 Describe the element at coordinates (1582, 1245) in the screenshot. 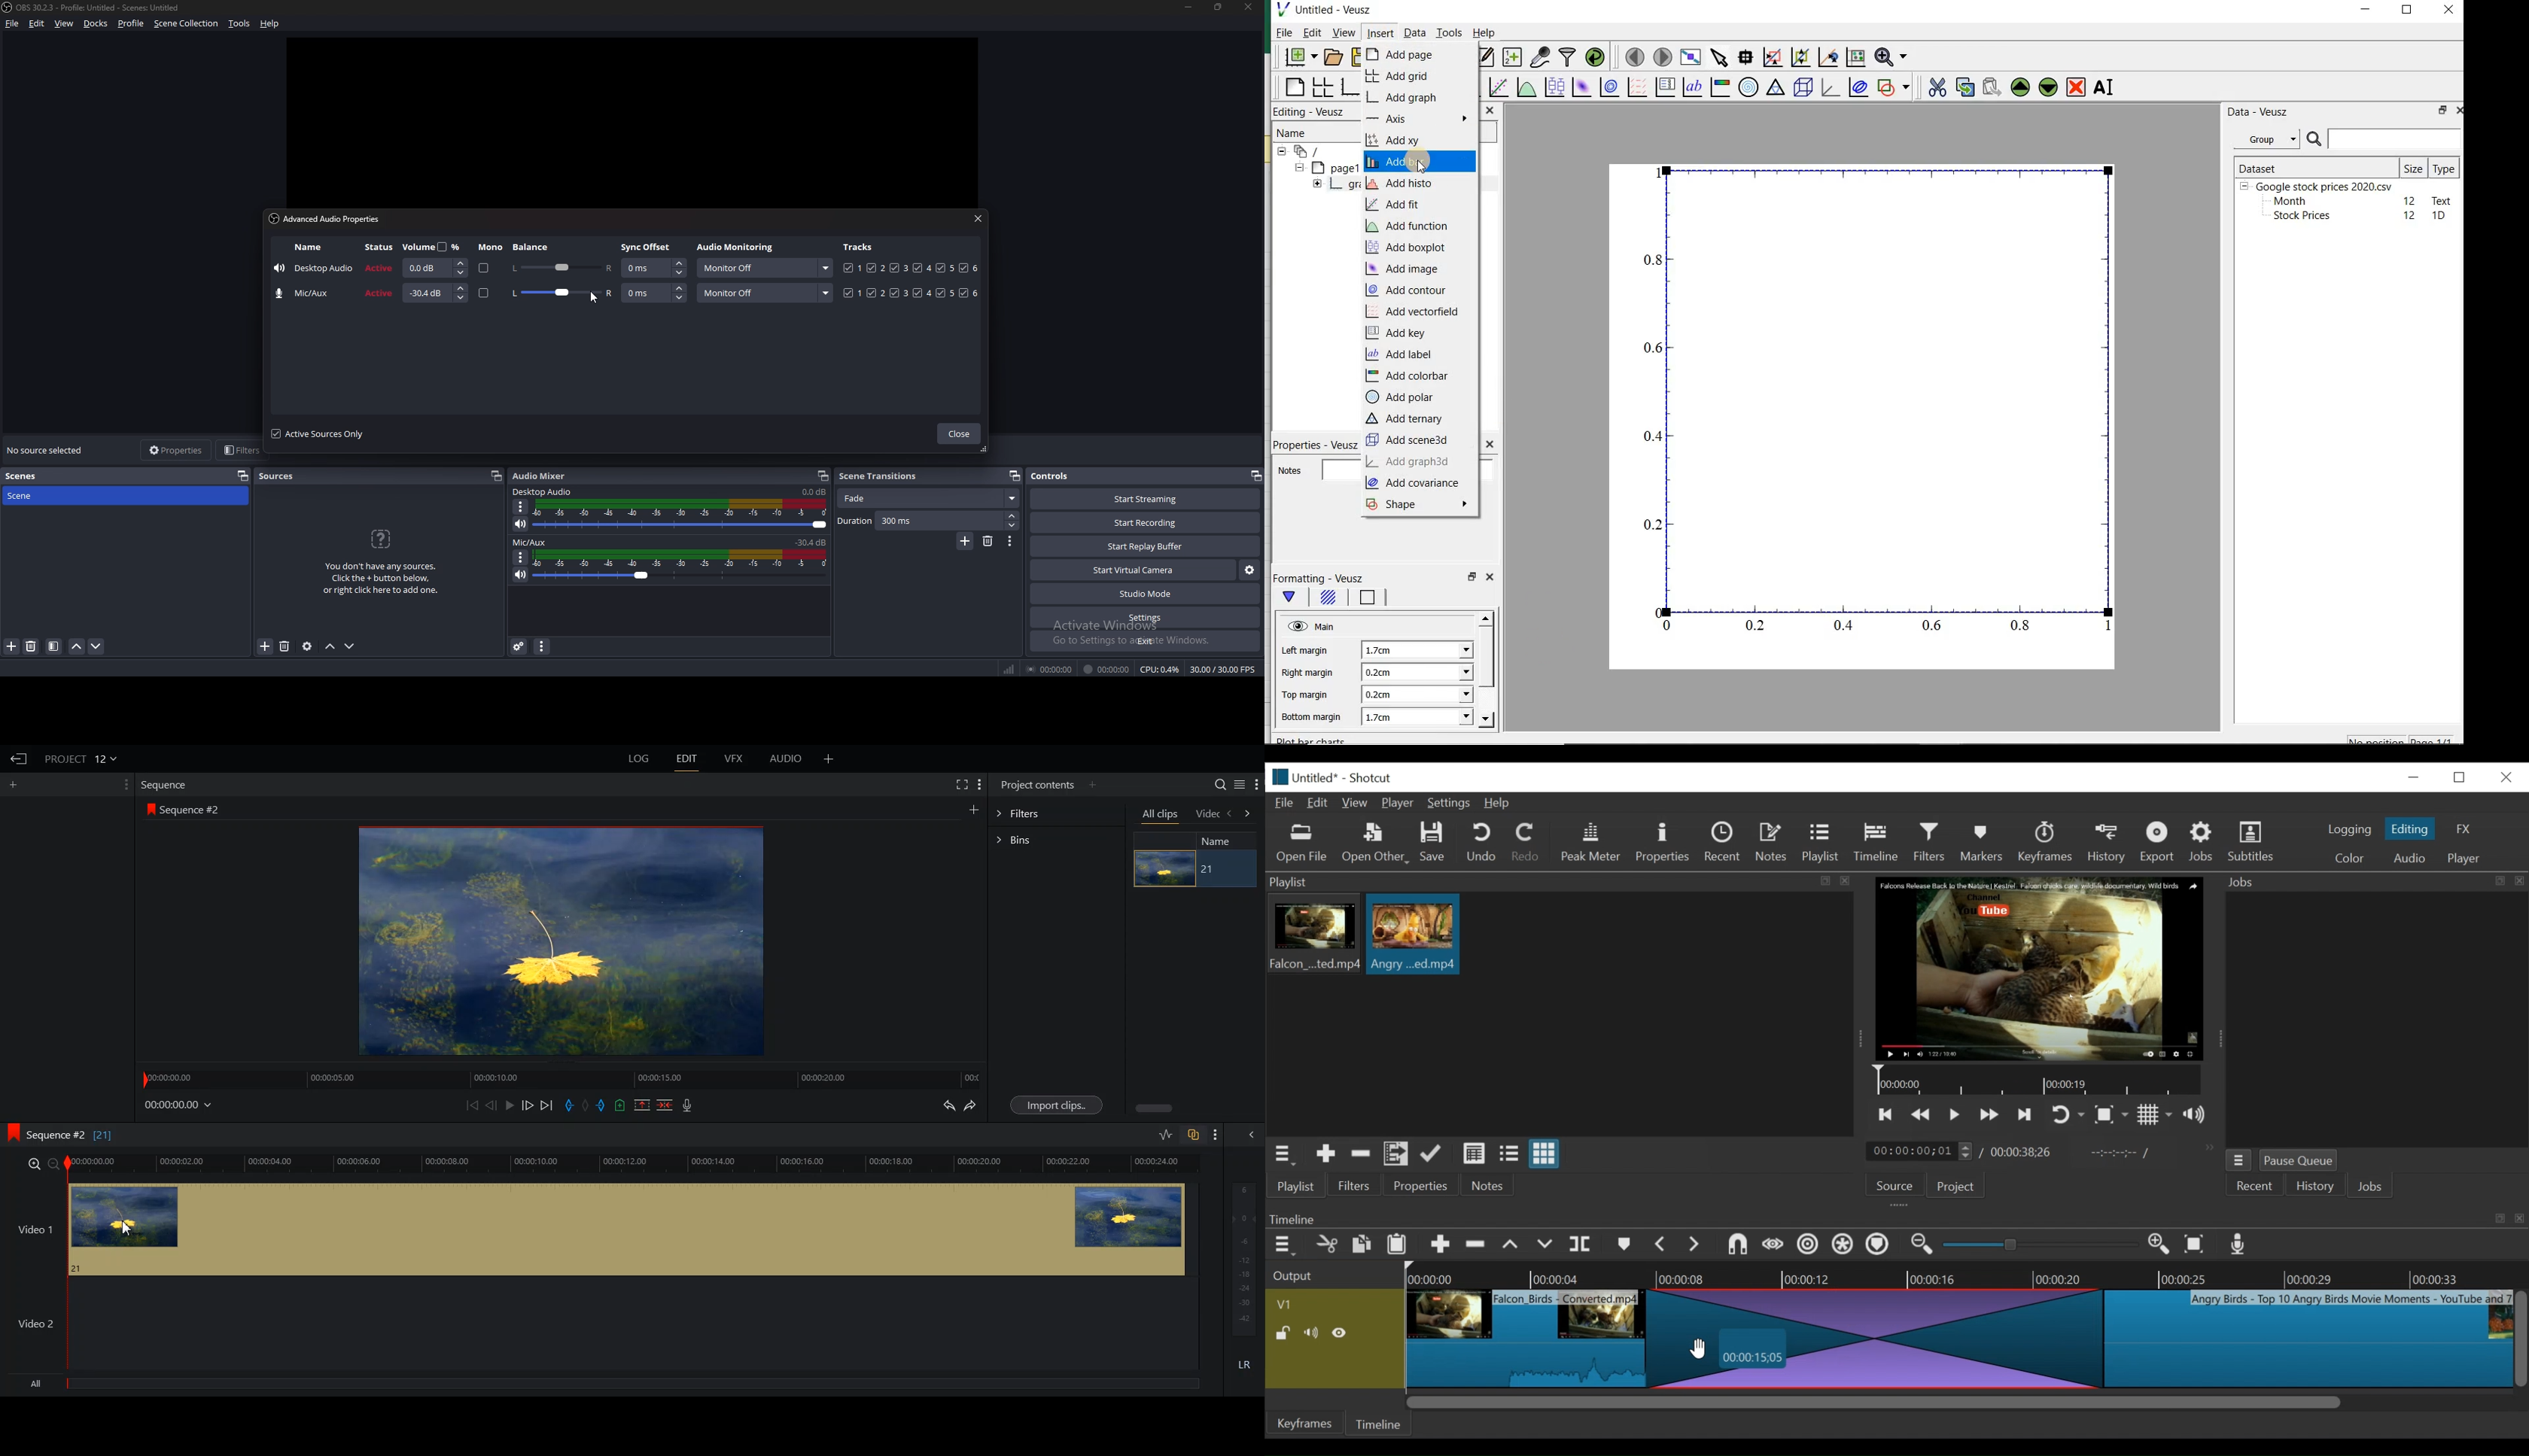

I see `split at playhead` at that location.